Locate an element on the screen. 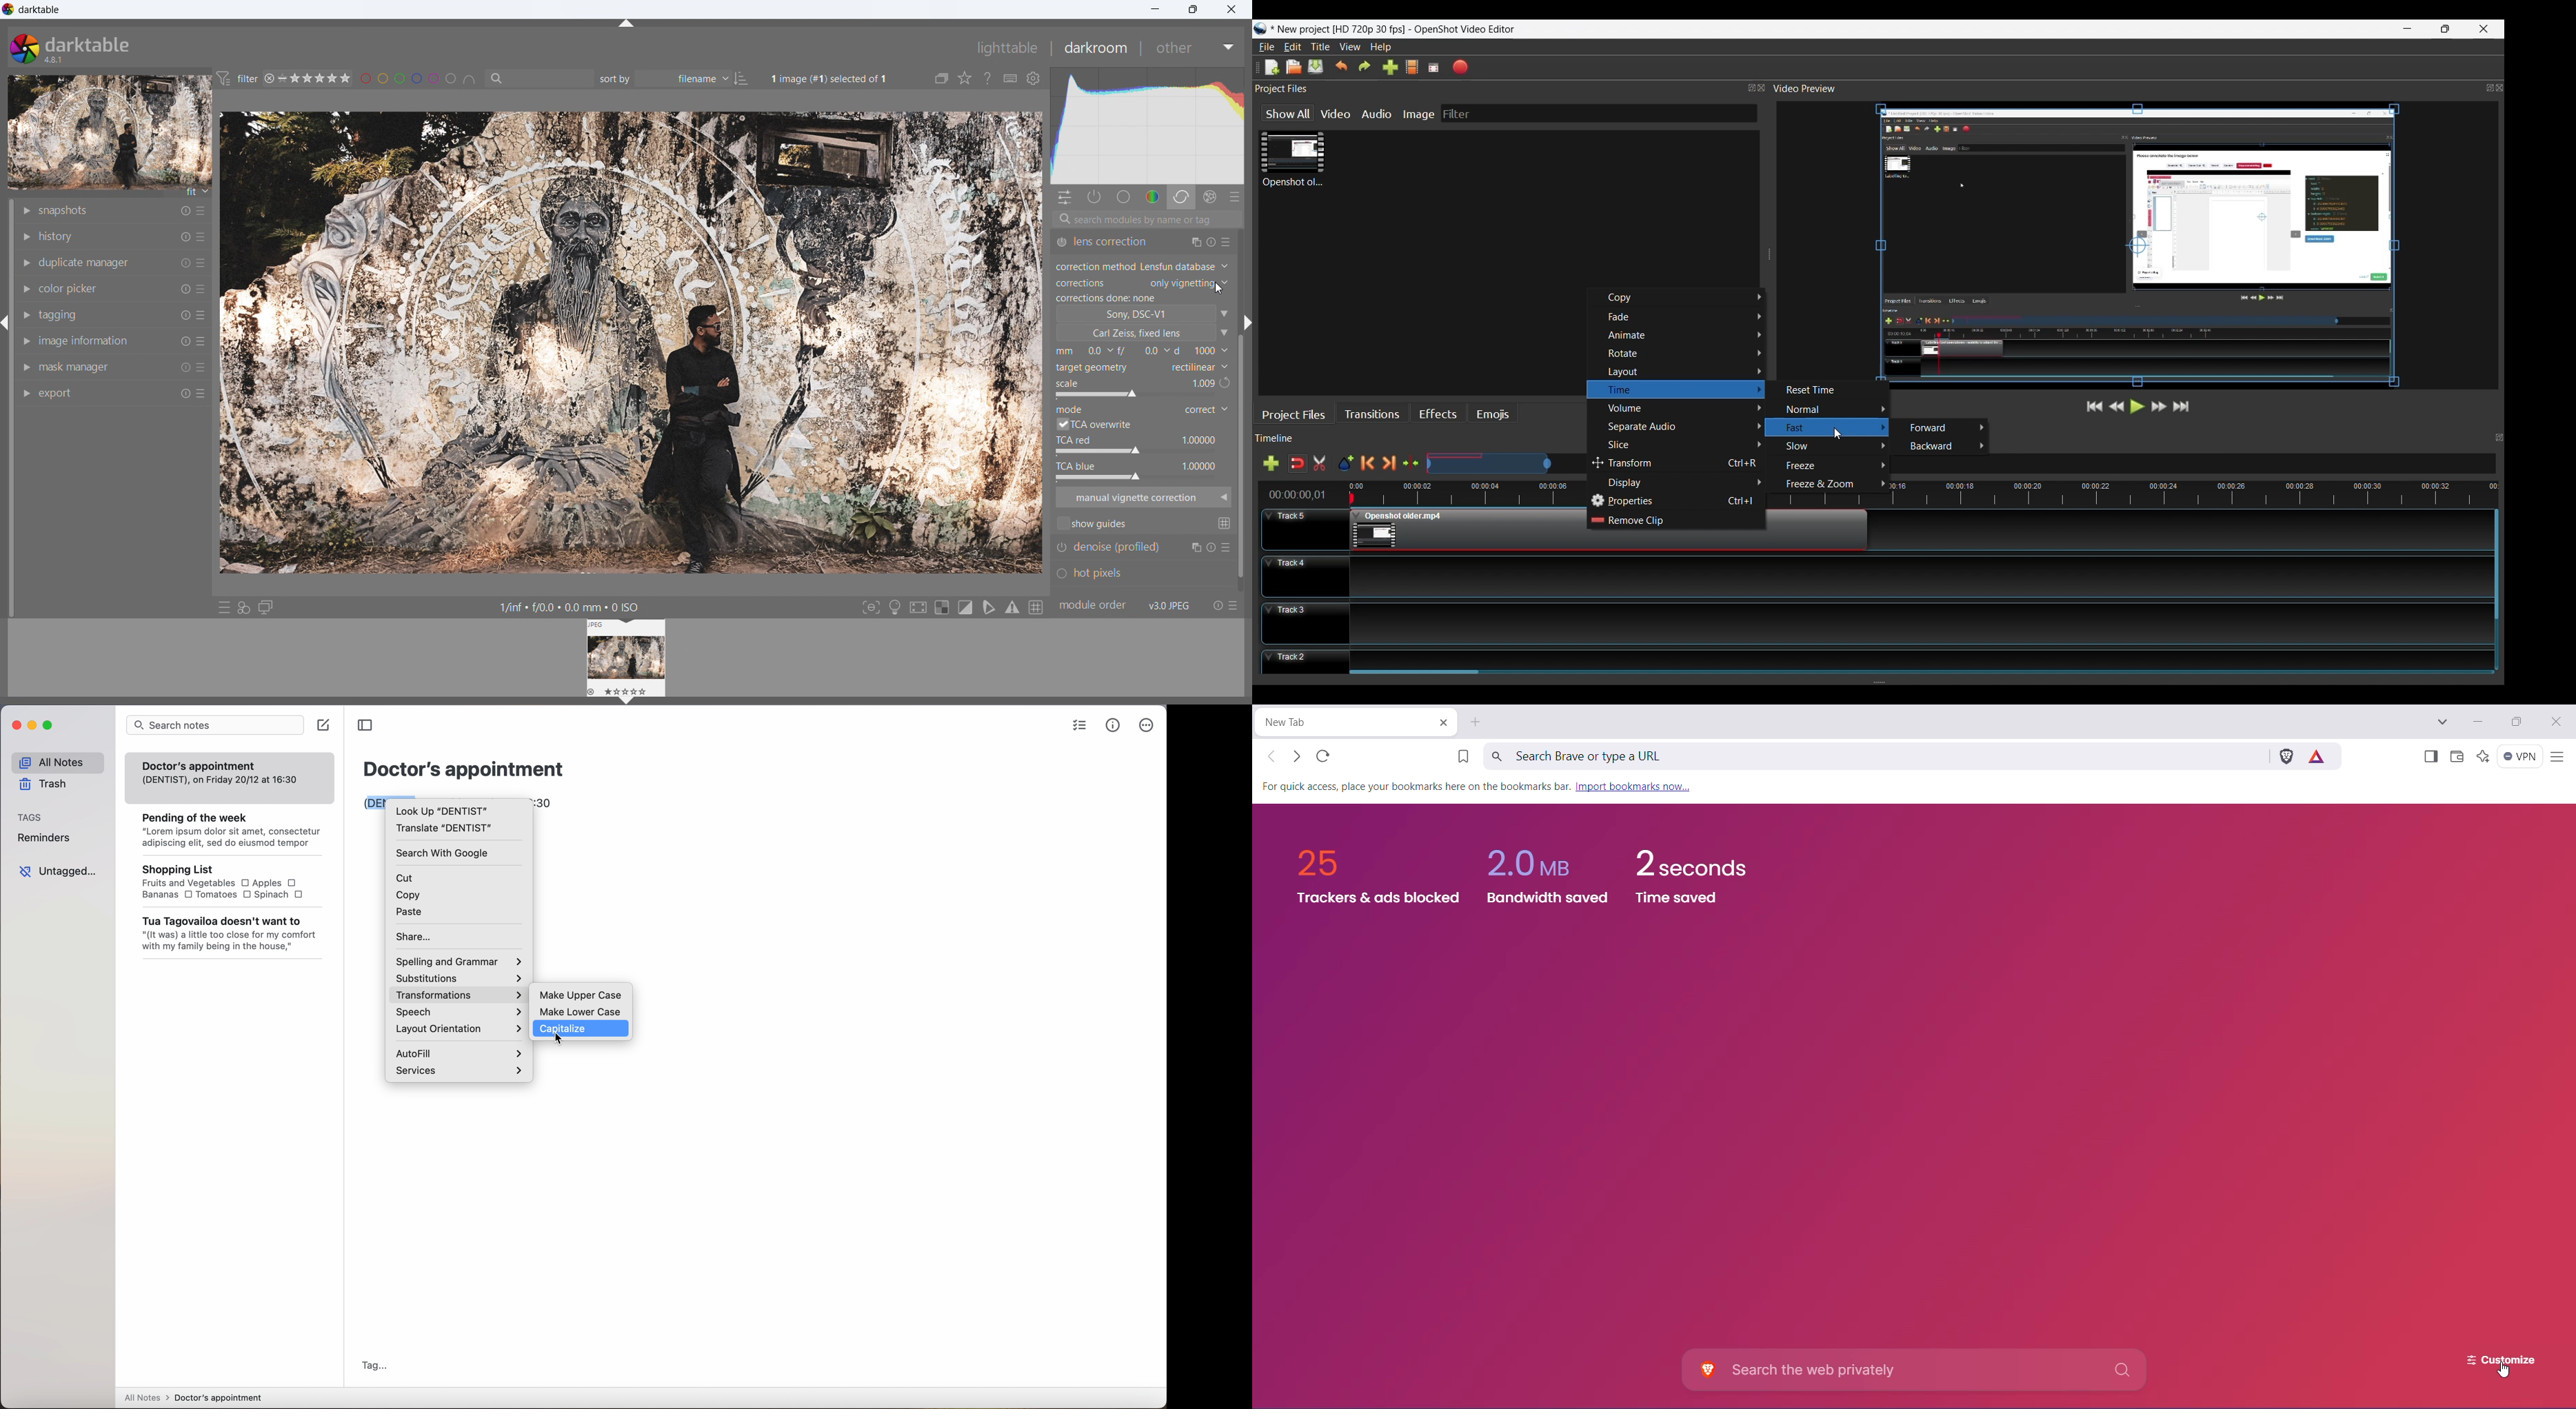  translate dentist is located at coordinates (444, 829).